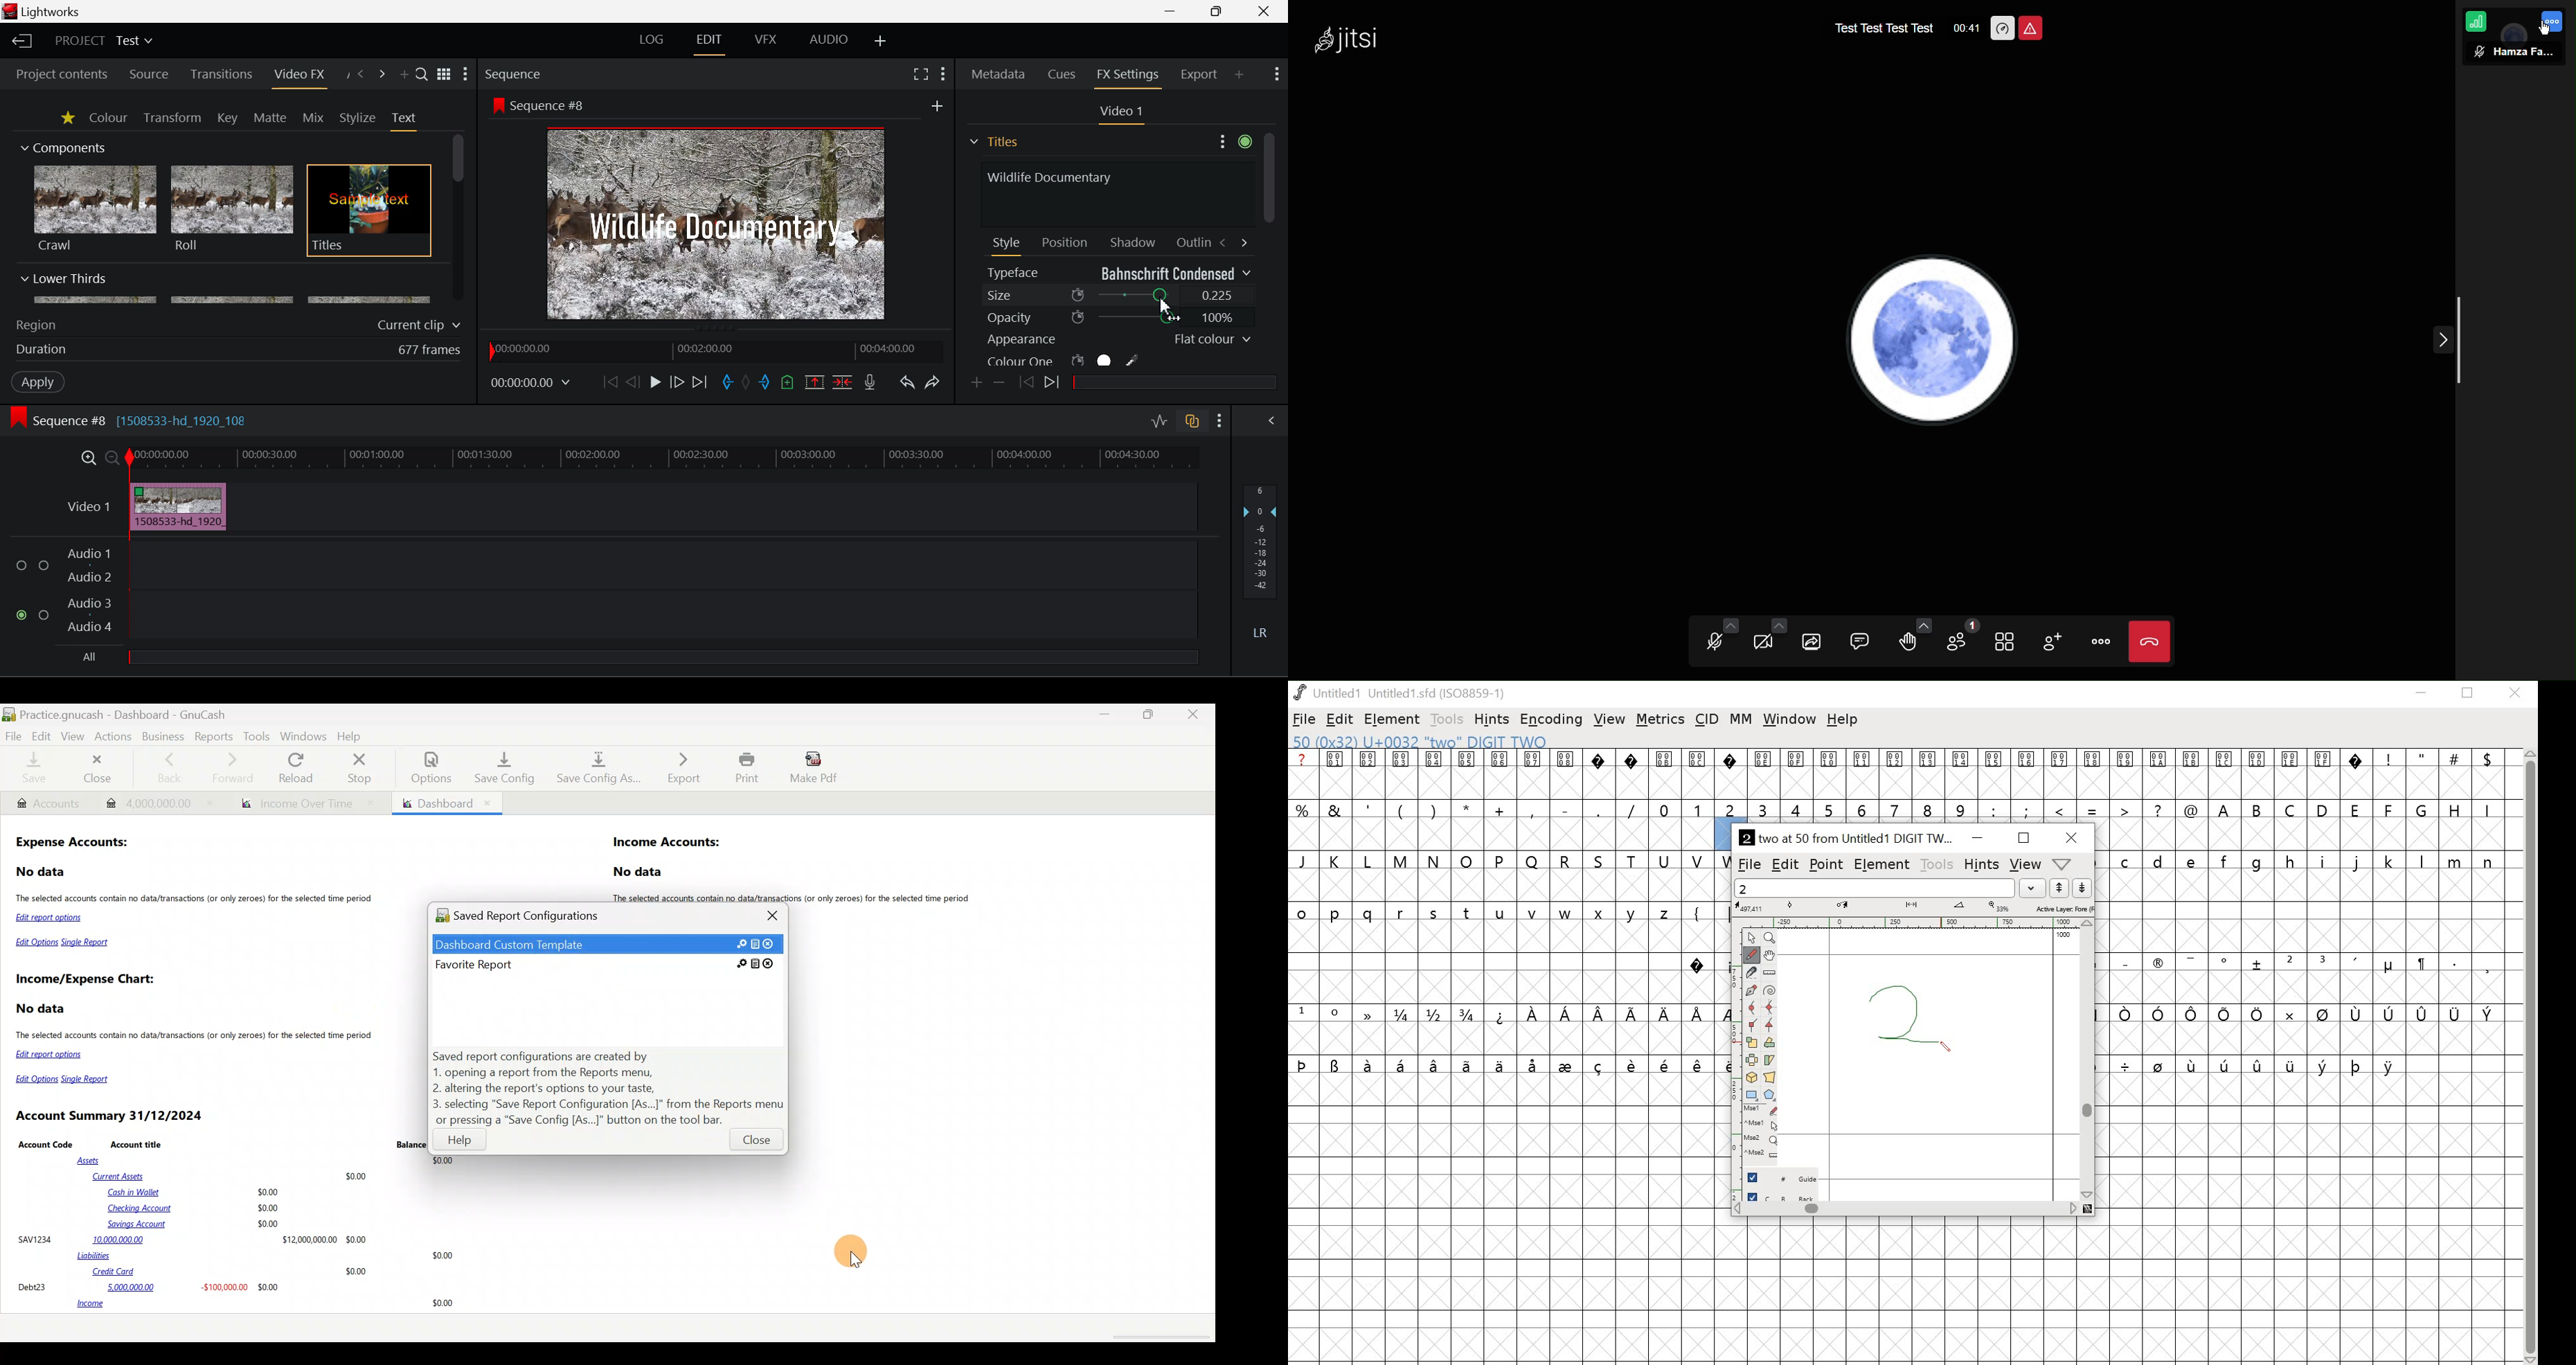  What do you see at coordinates (174, 119) in the screenshot?
I see `Transform` at bounding box center [174, 119].